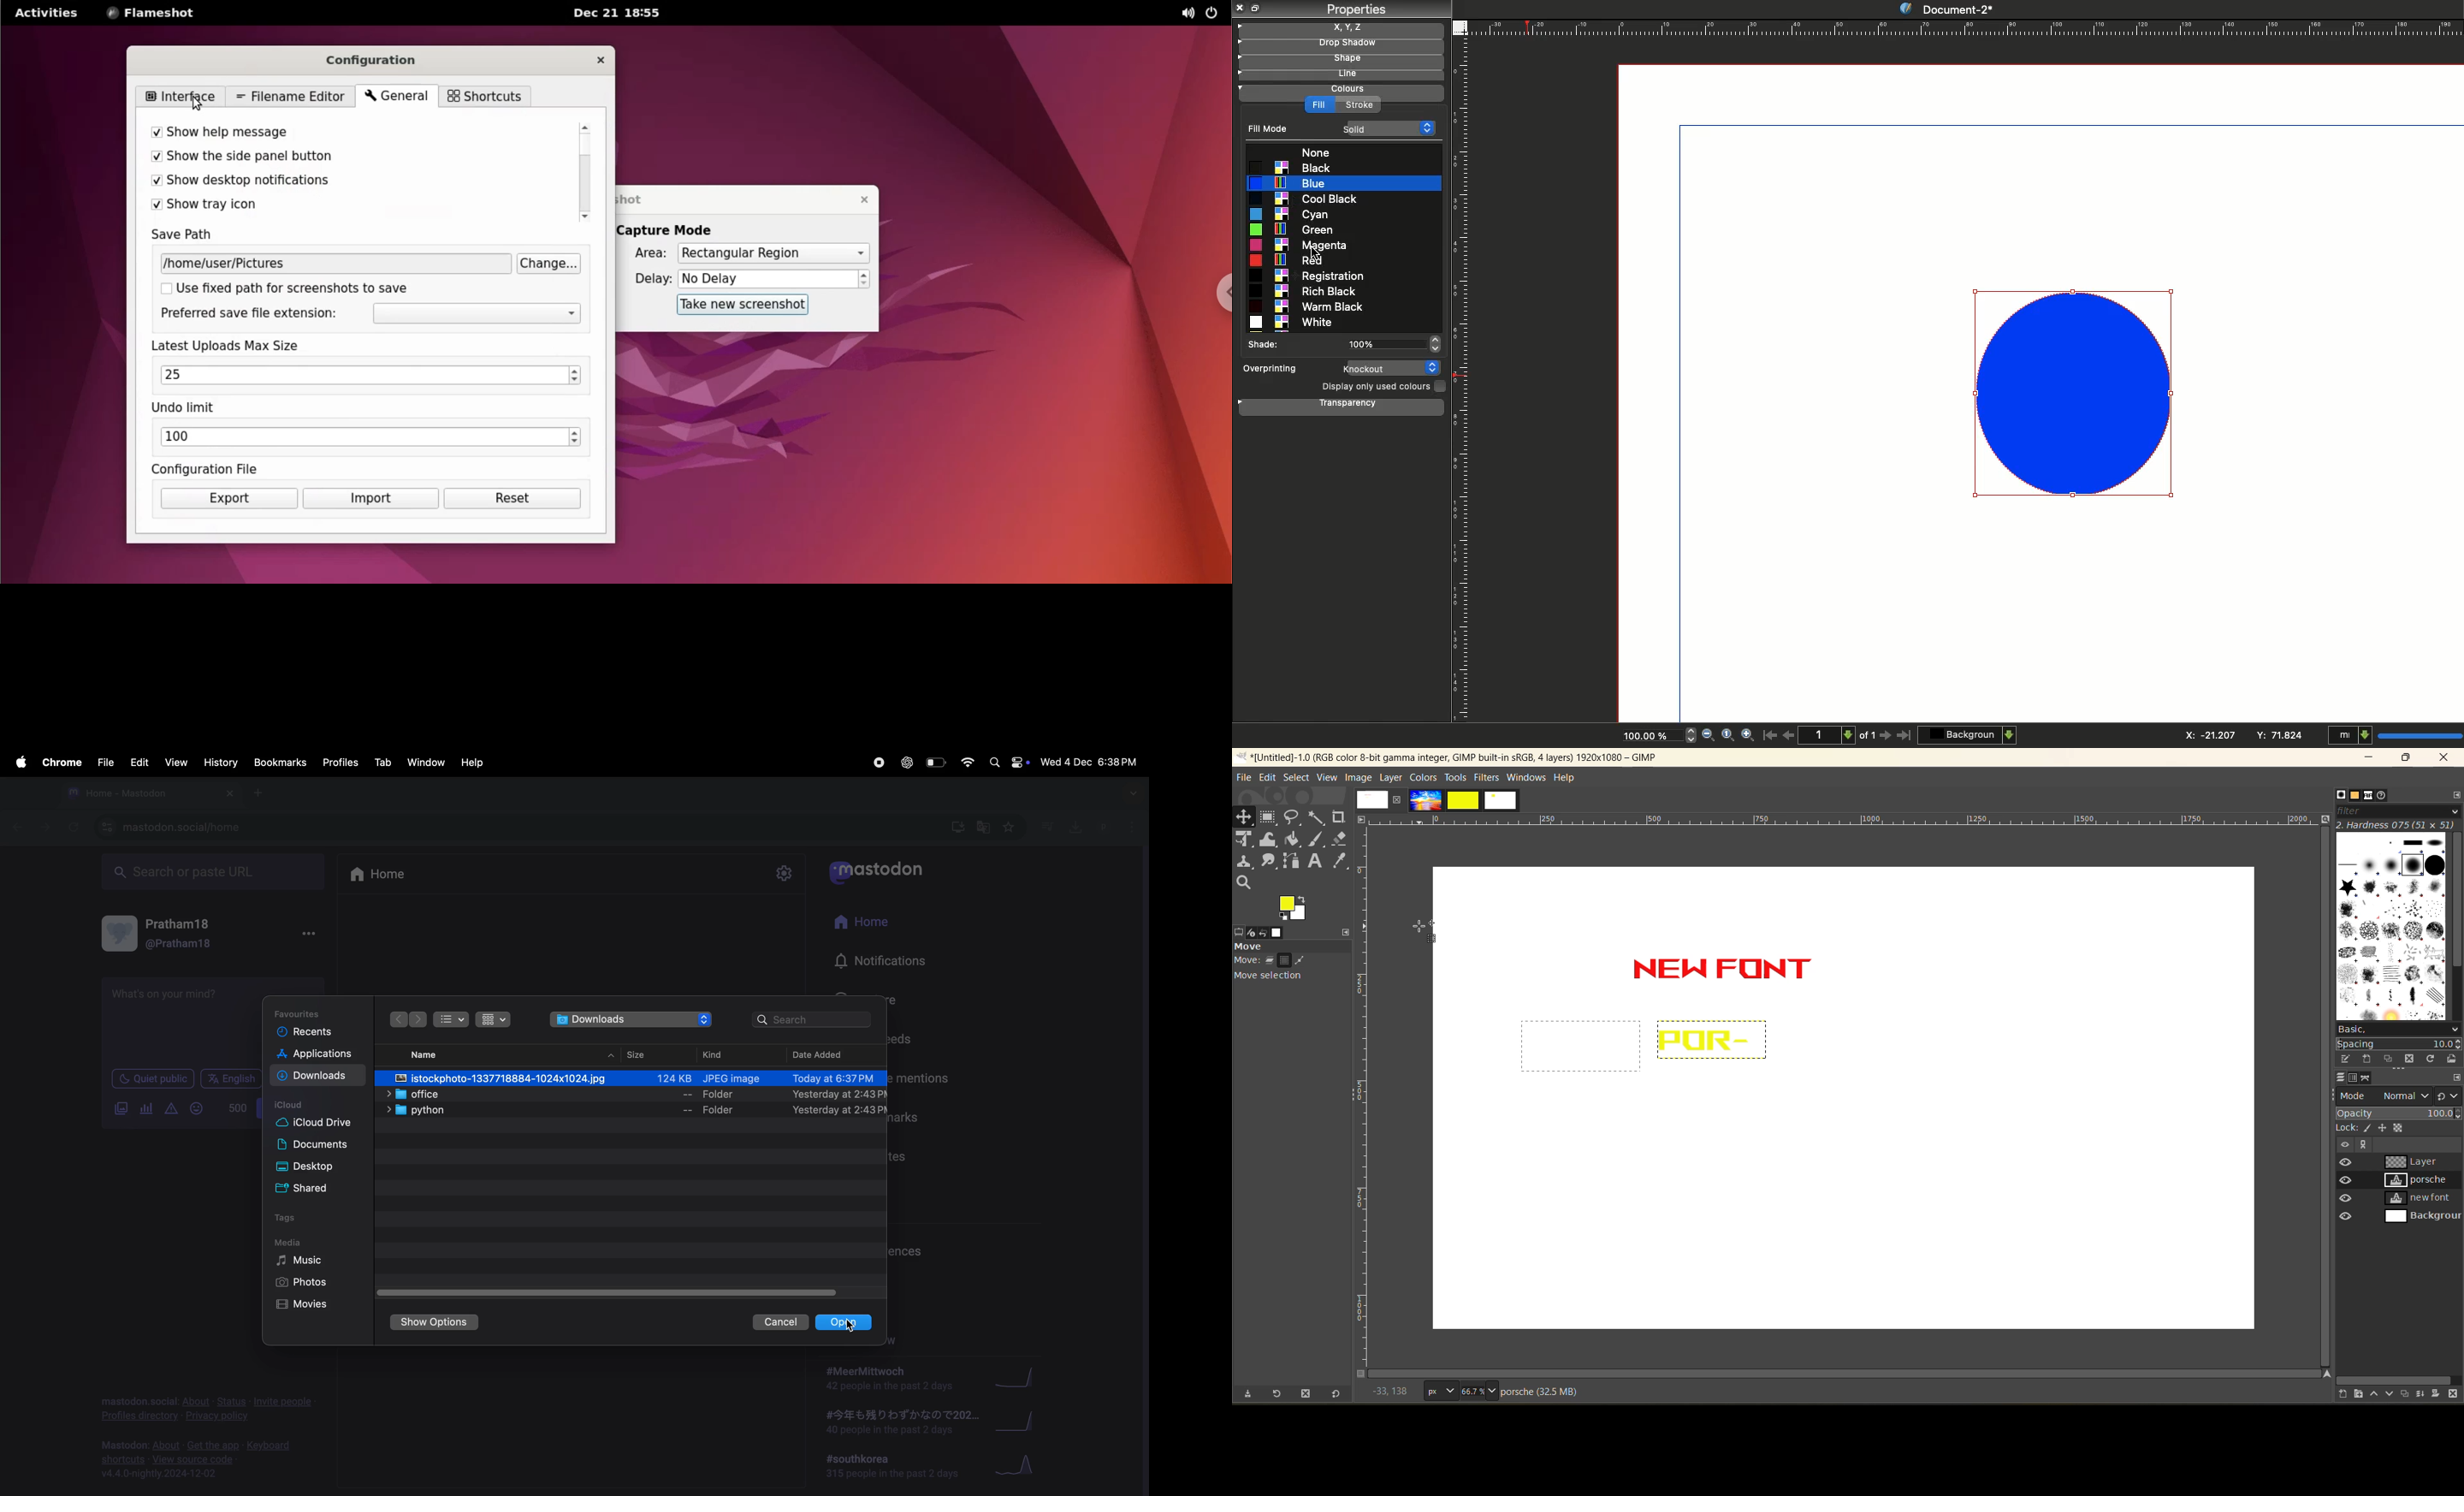 The image size is (2464, 1512). I want to click on window, so click(428, 761).